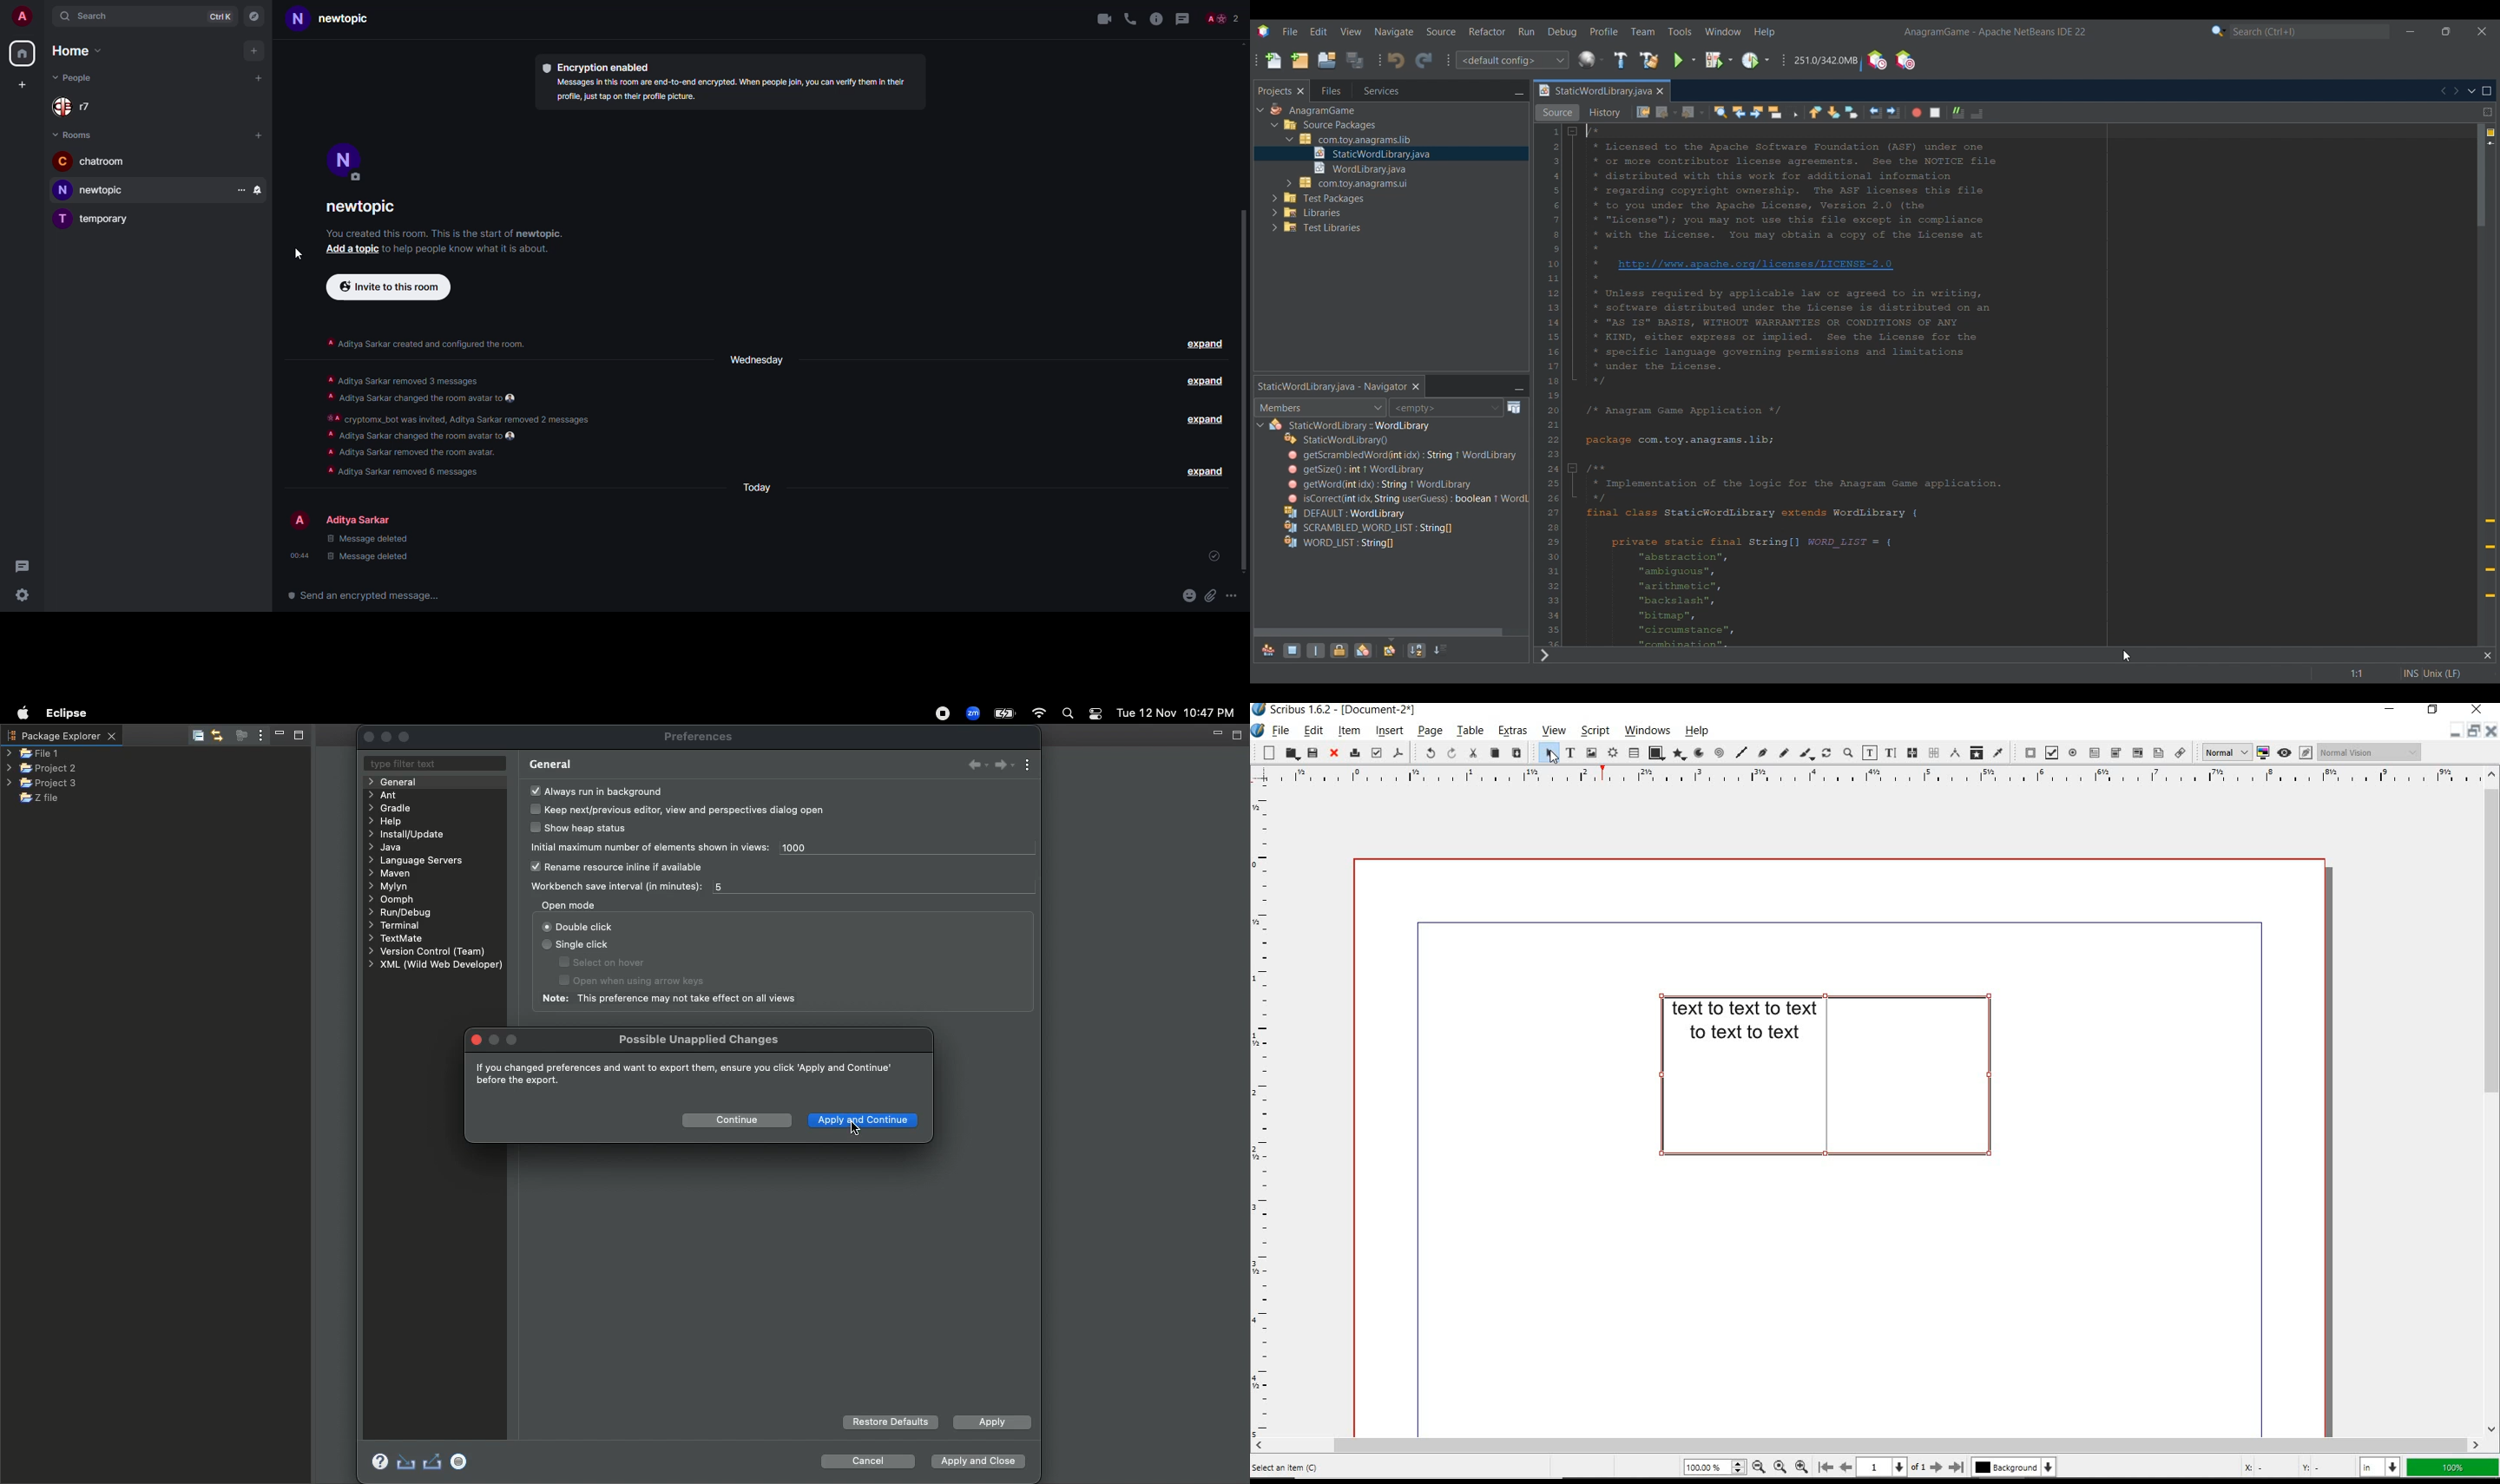 The width and height of the screenshot is (2520, 1484). I want to click on Show static members, so click(1316, 651).